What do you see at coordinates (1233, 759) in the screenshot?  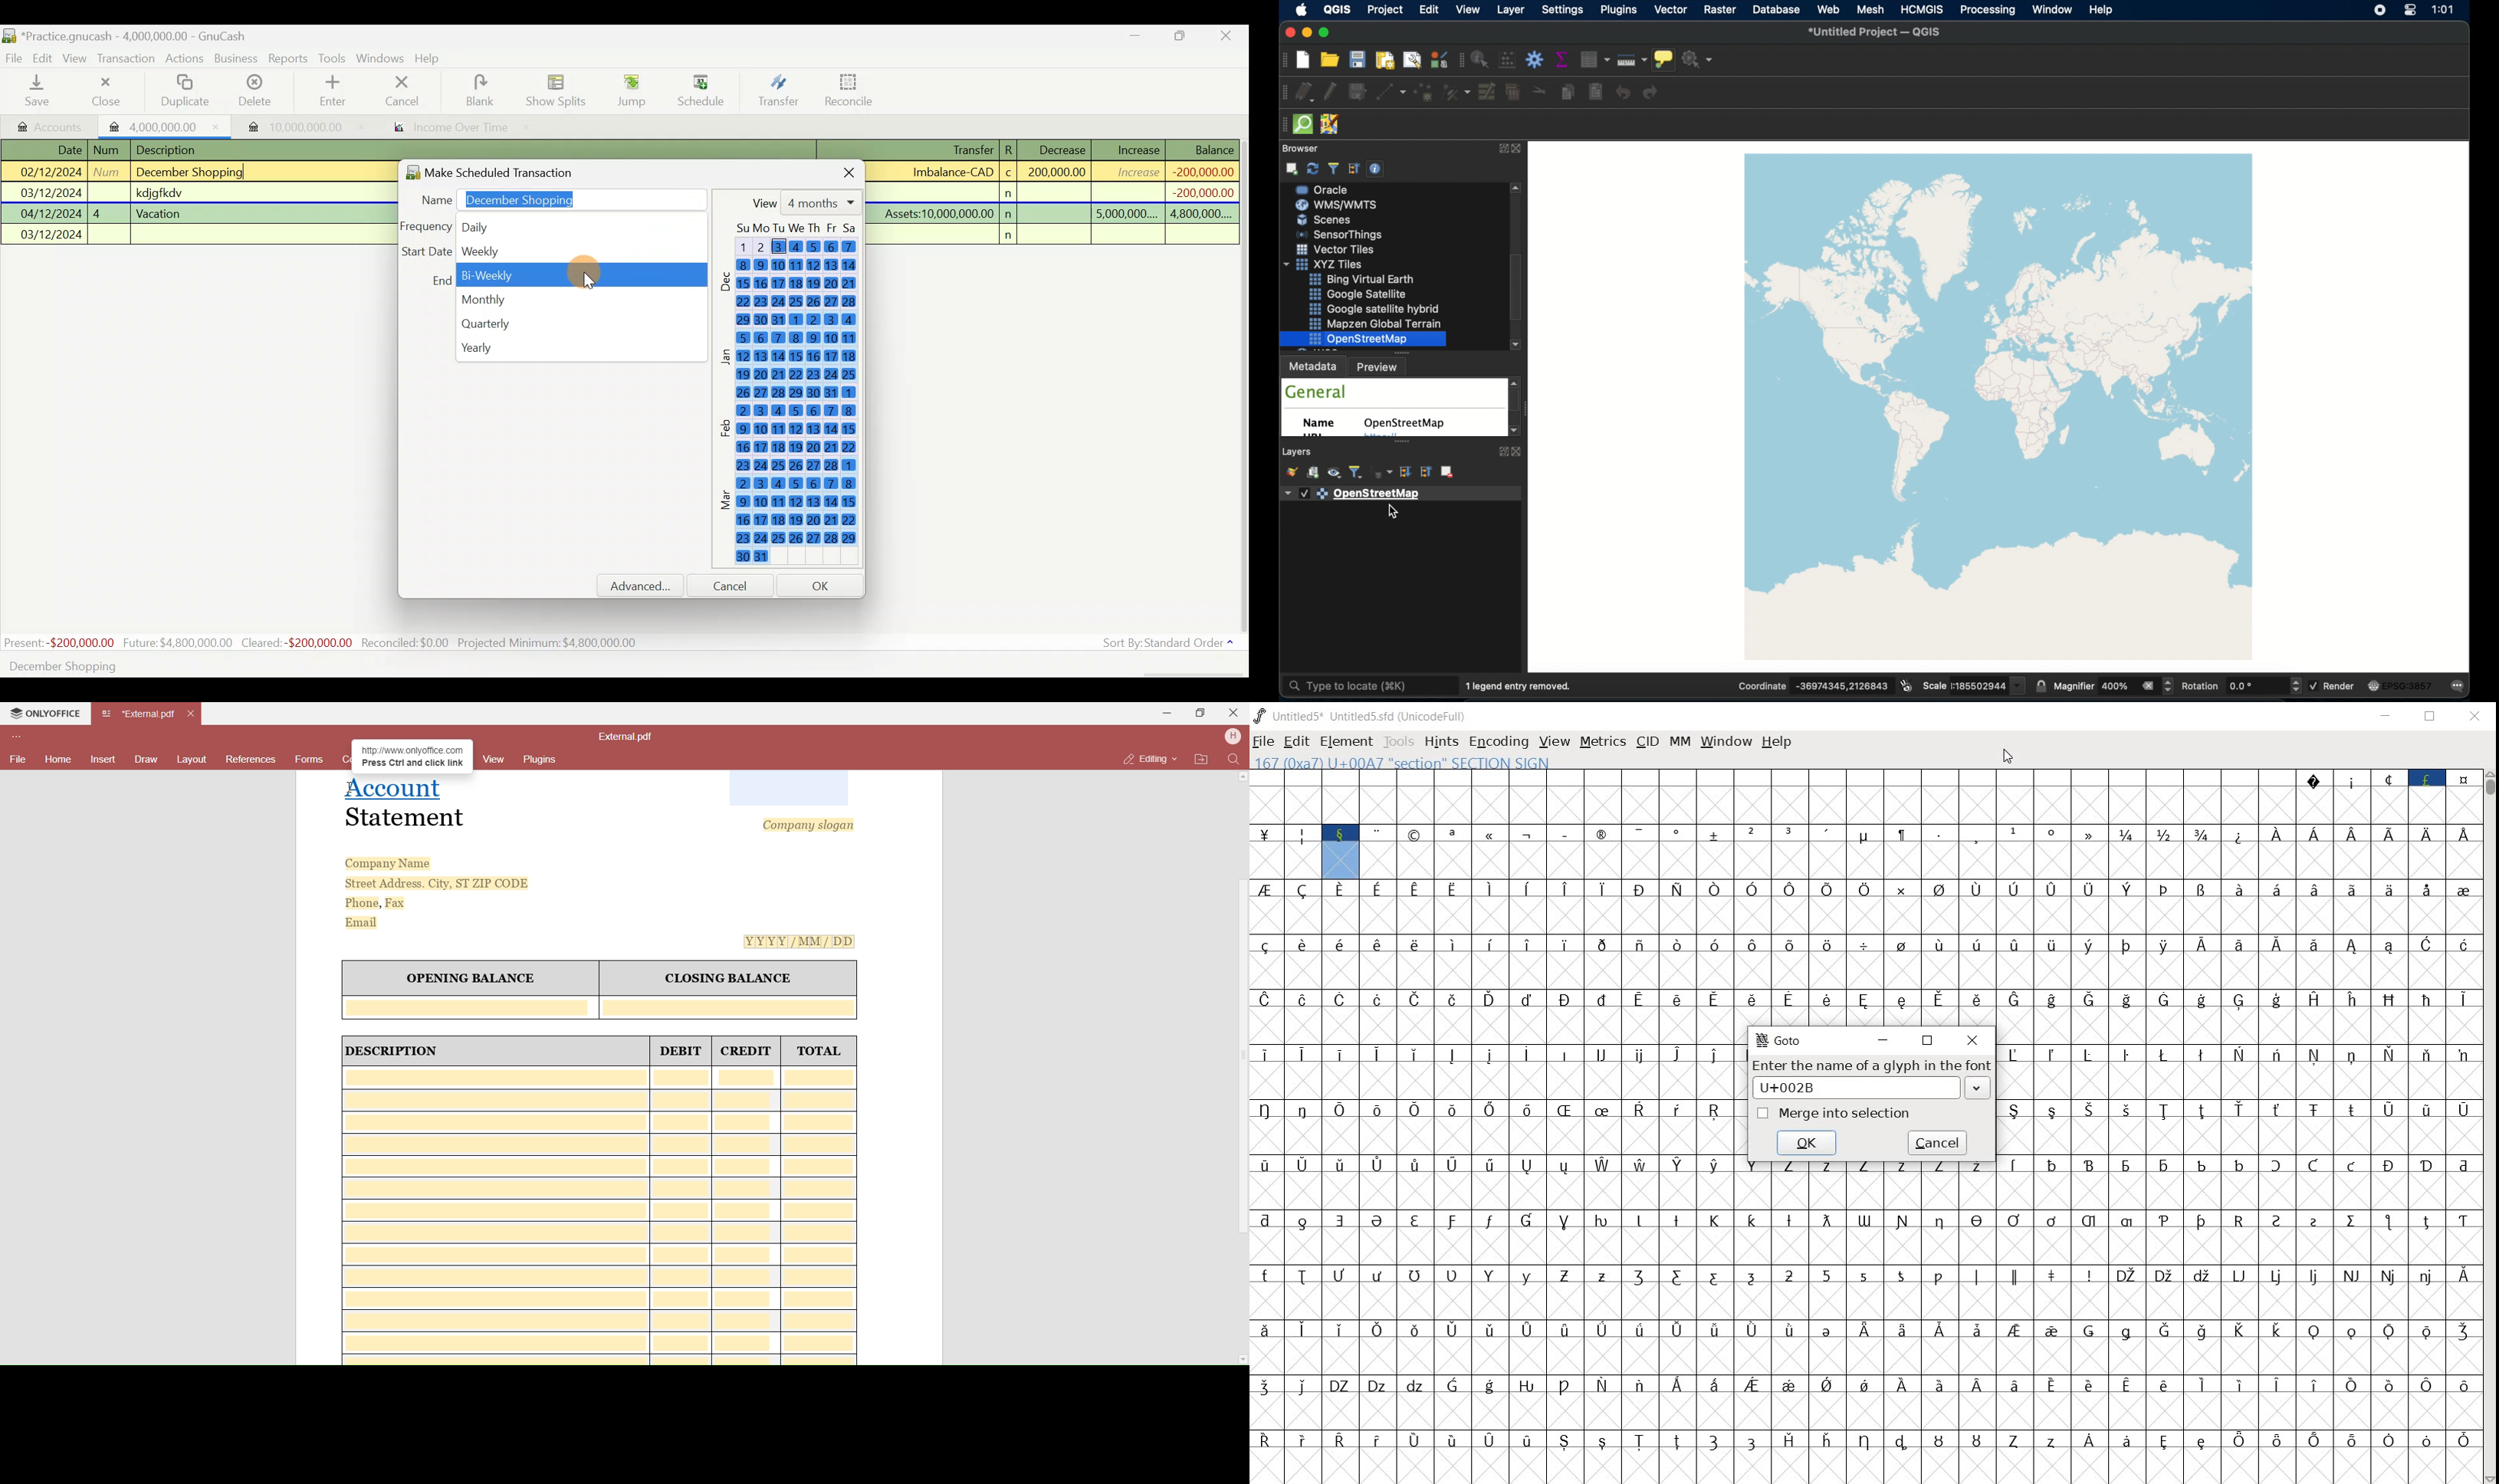 I see `Find` at bounding box center [1233, 759].